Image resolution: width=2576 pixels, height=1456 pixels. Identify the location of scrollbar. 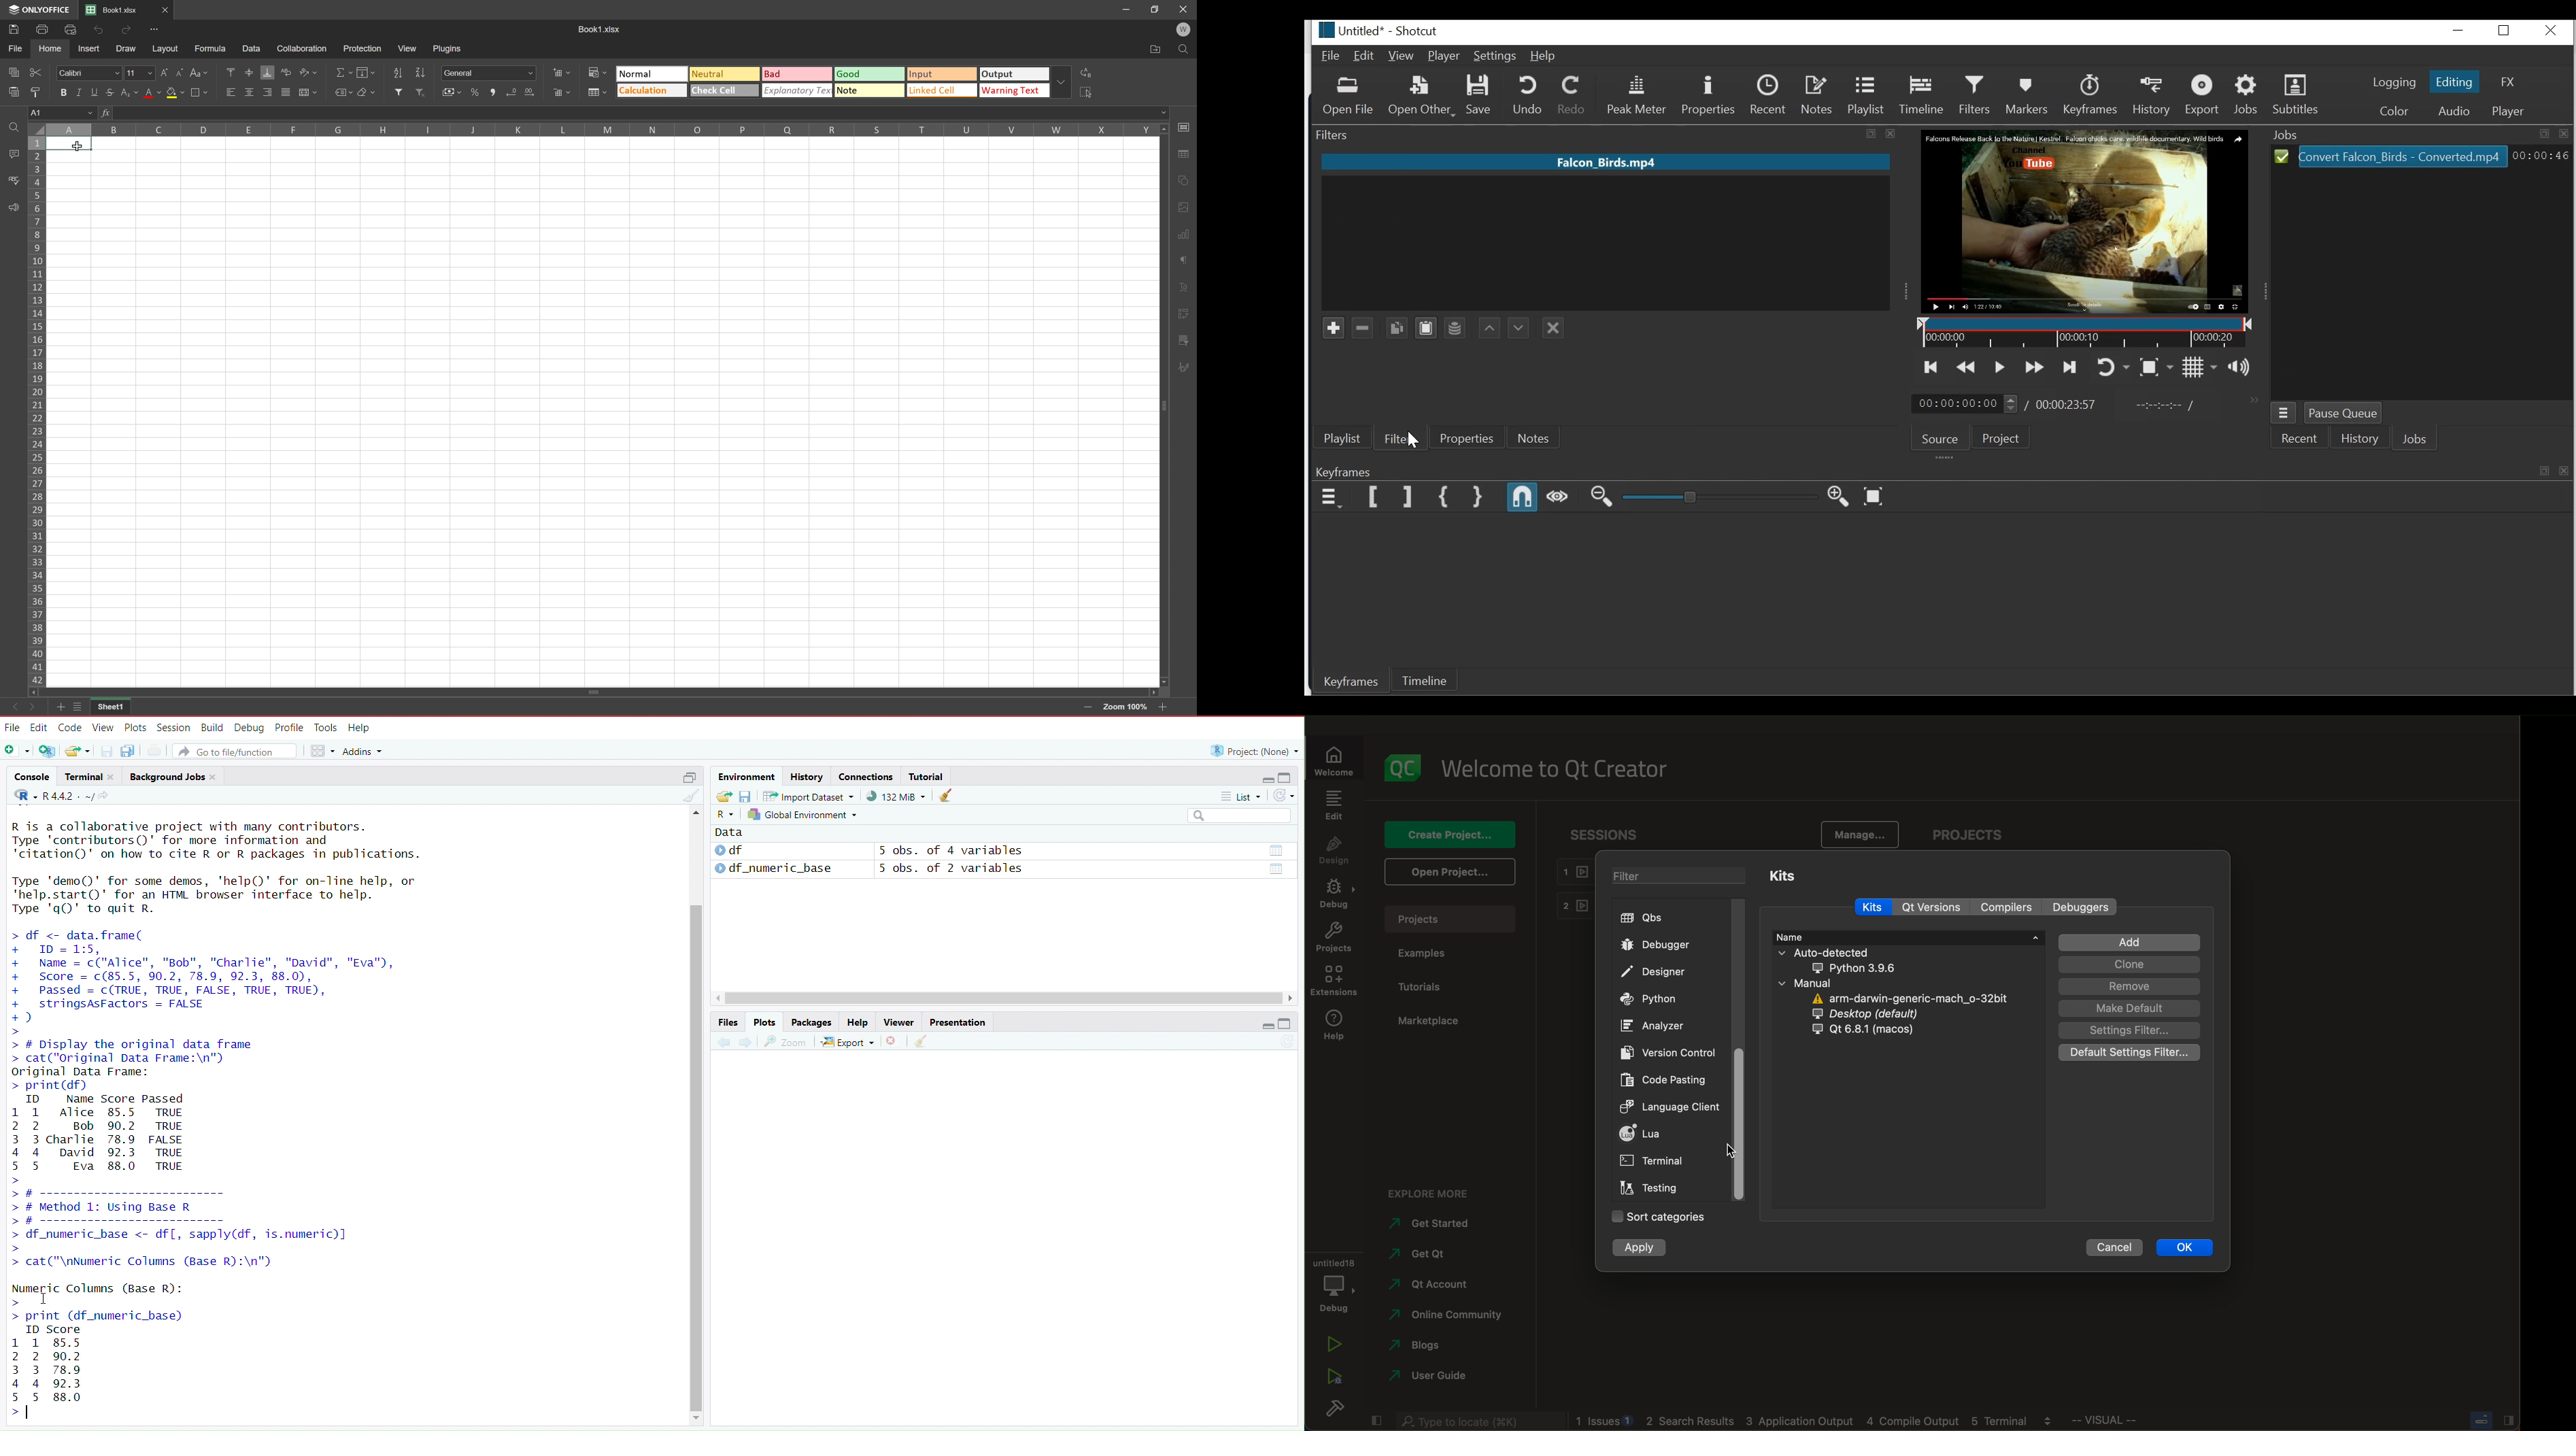
(696, 1156).